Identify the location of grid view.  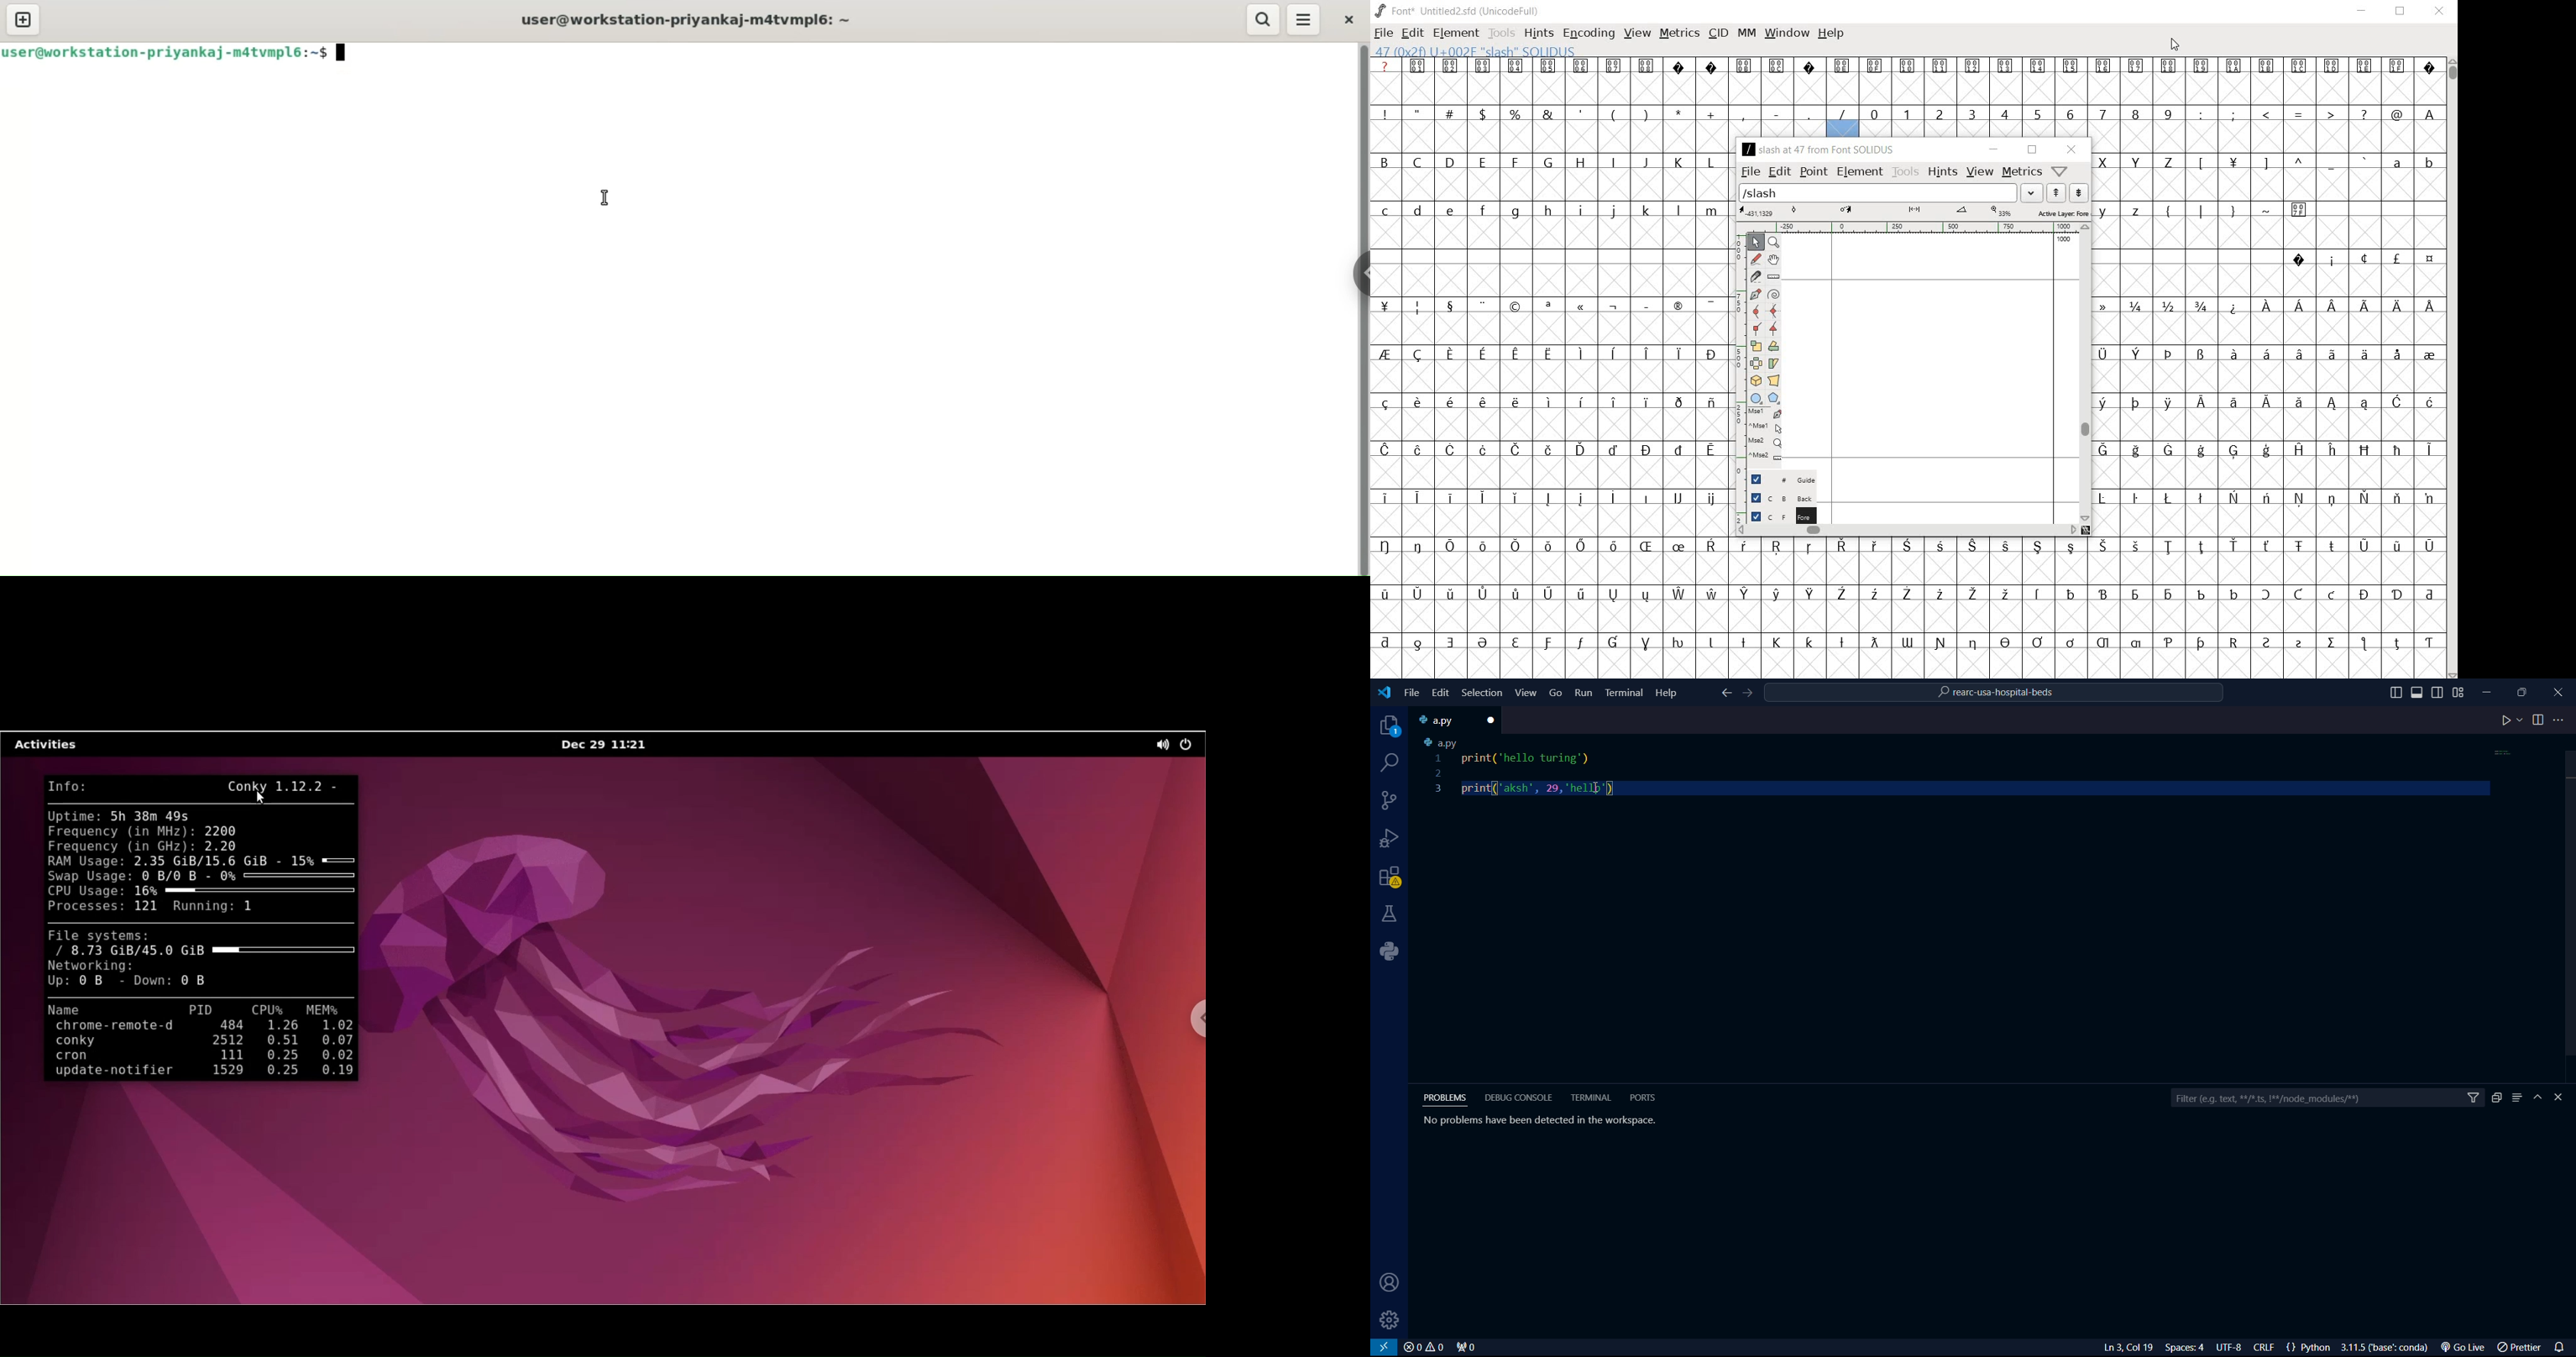
(2459, 692).